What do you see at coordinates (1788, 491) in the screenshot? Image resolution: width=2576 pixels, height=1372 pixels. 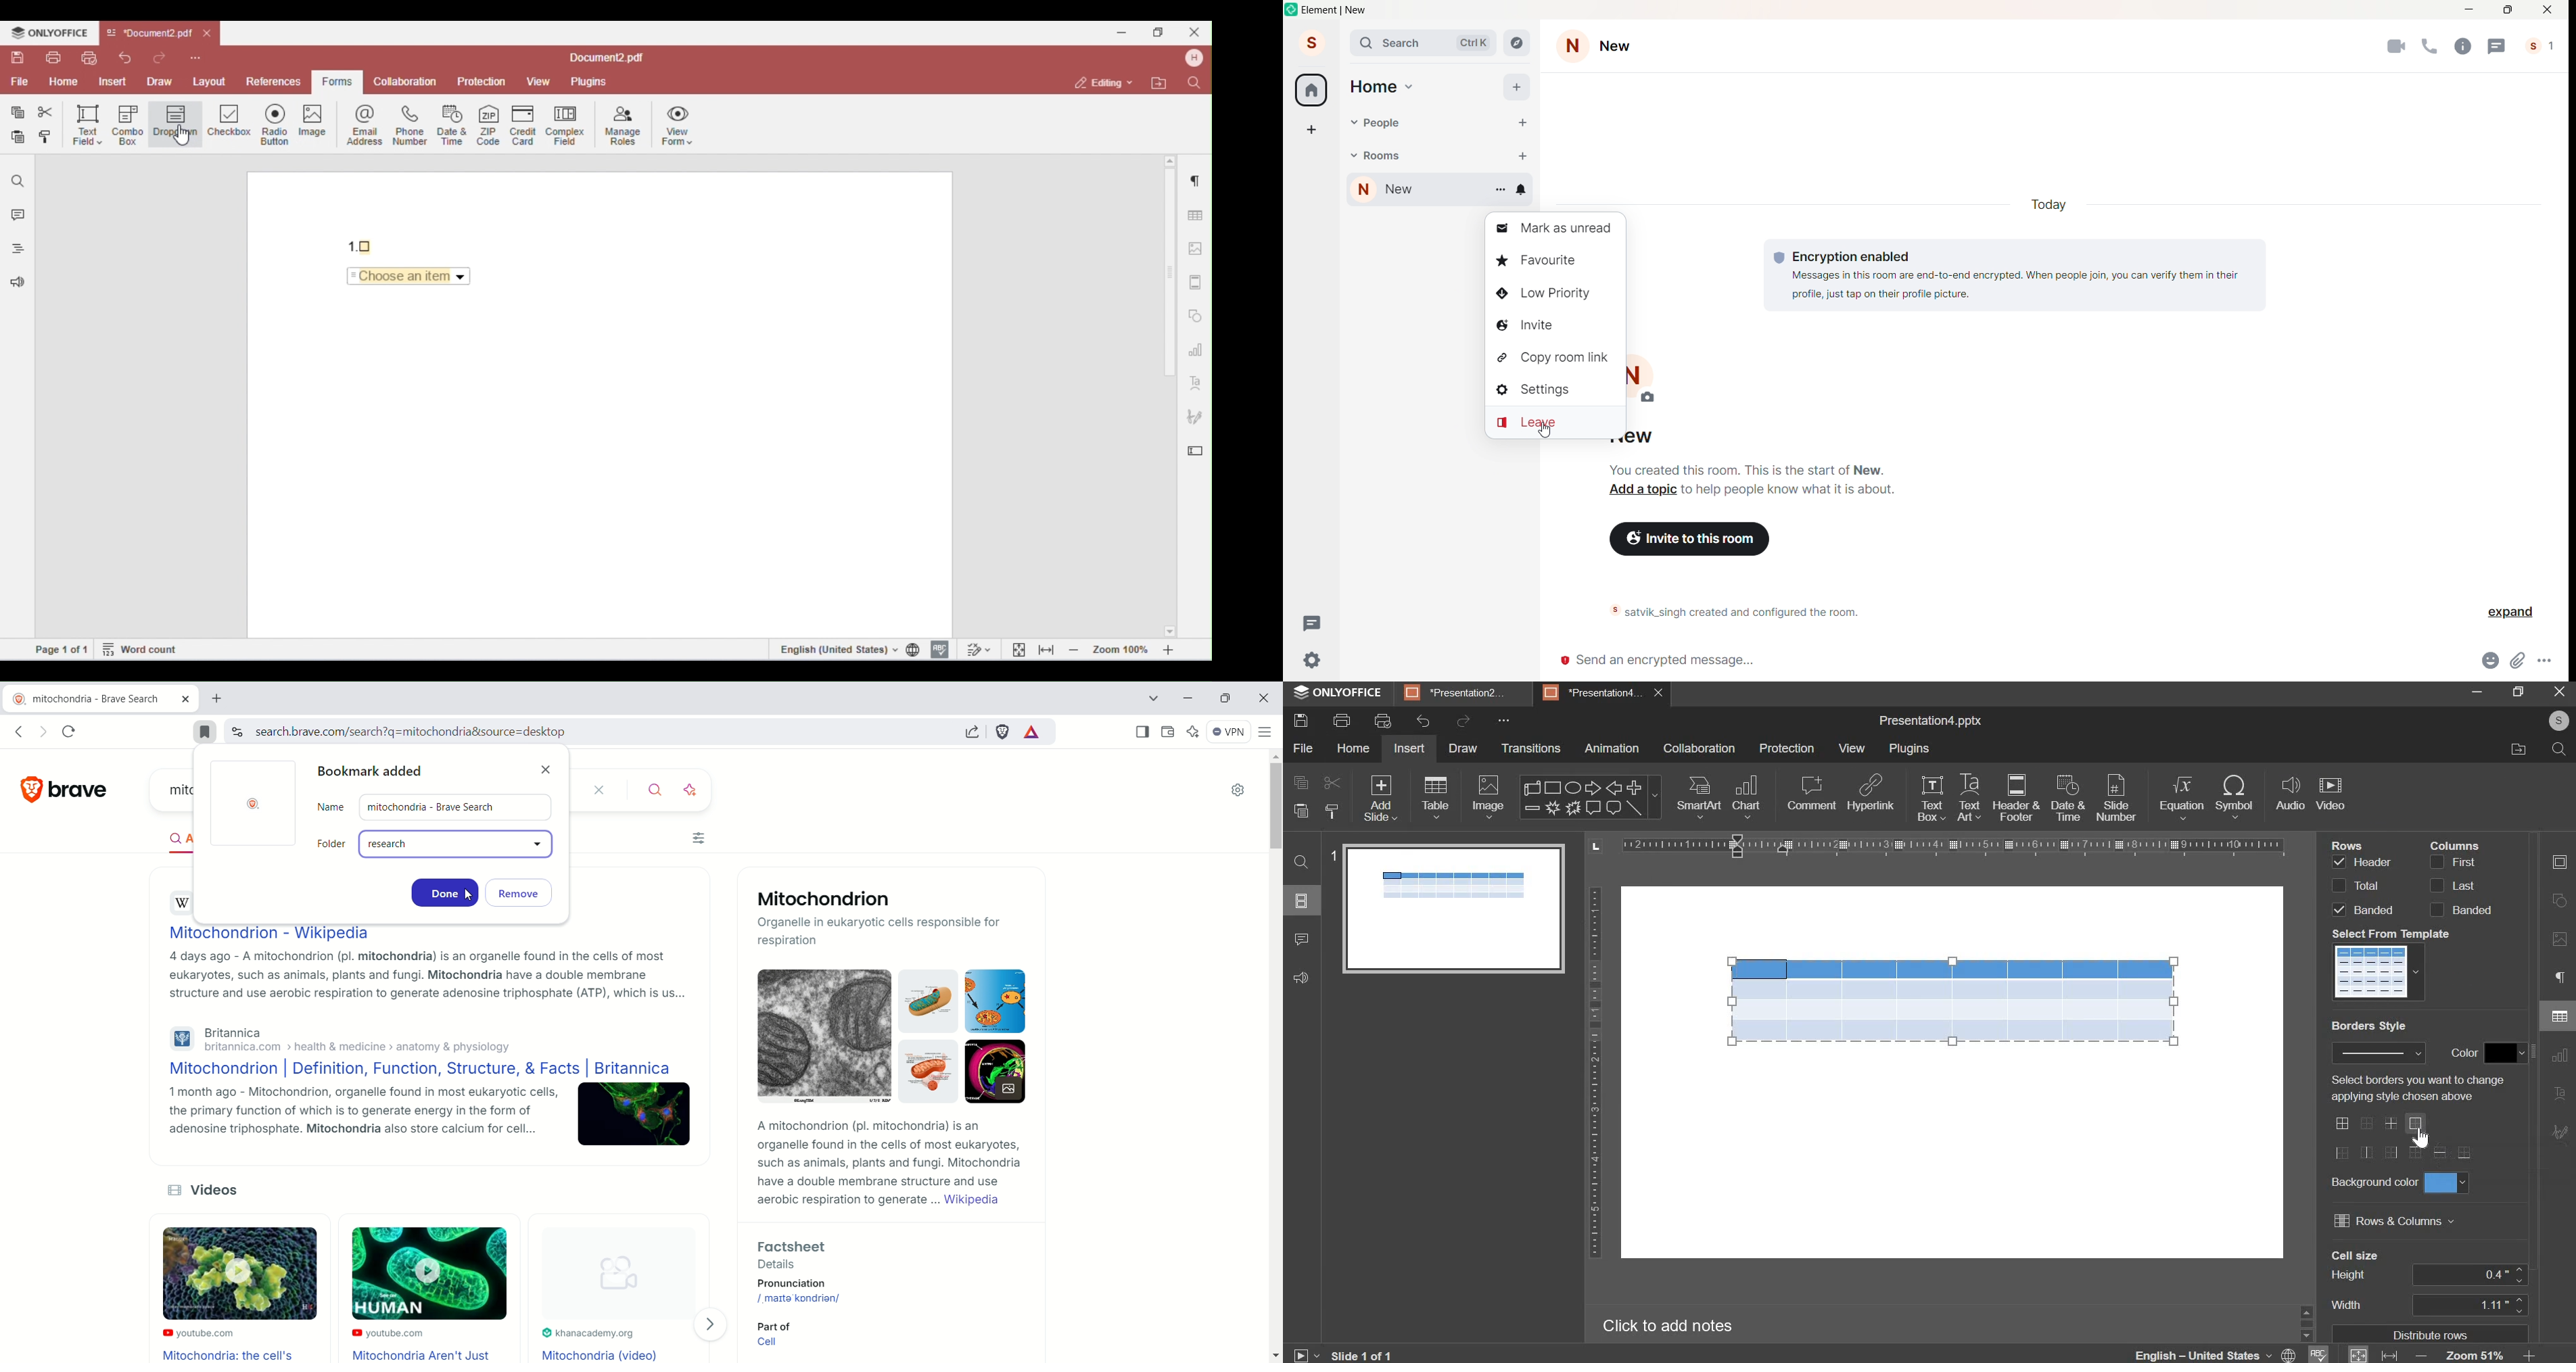 I see `to help people know what it is about.` at bounding box center [1788, 491].